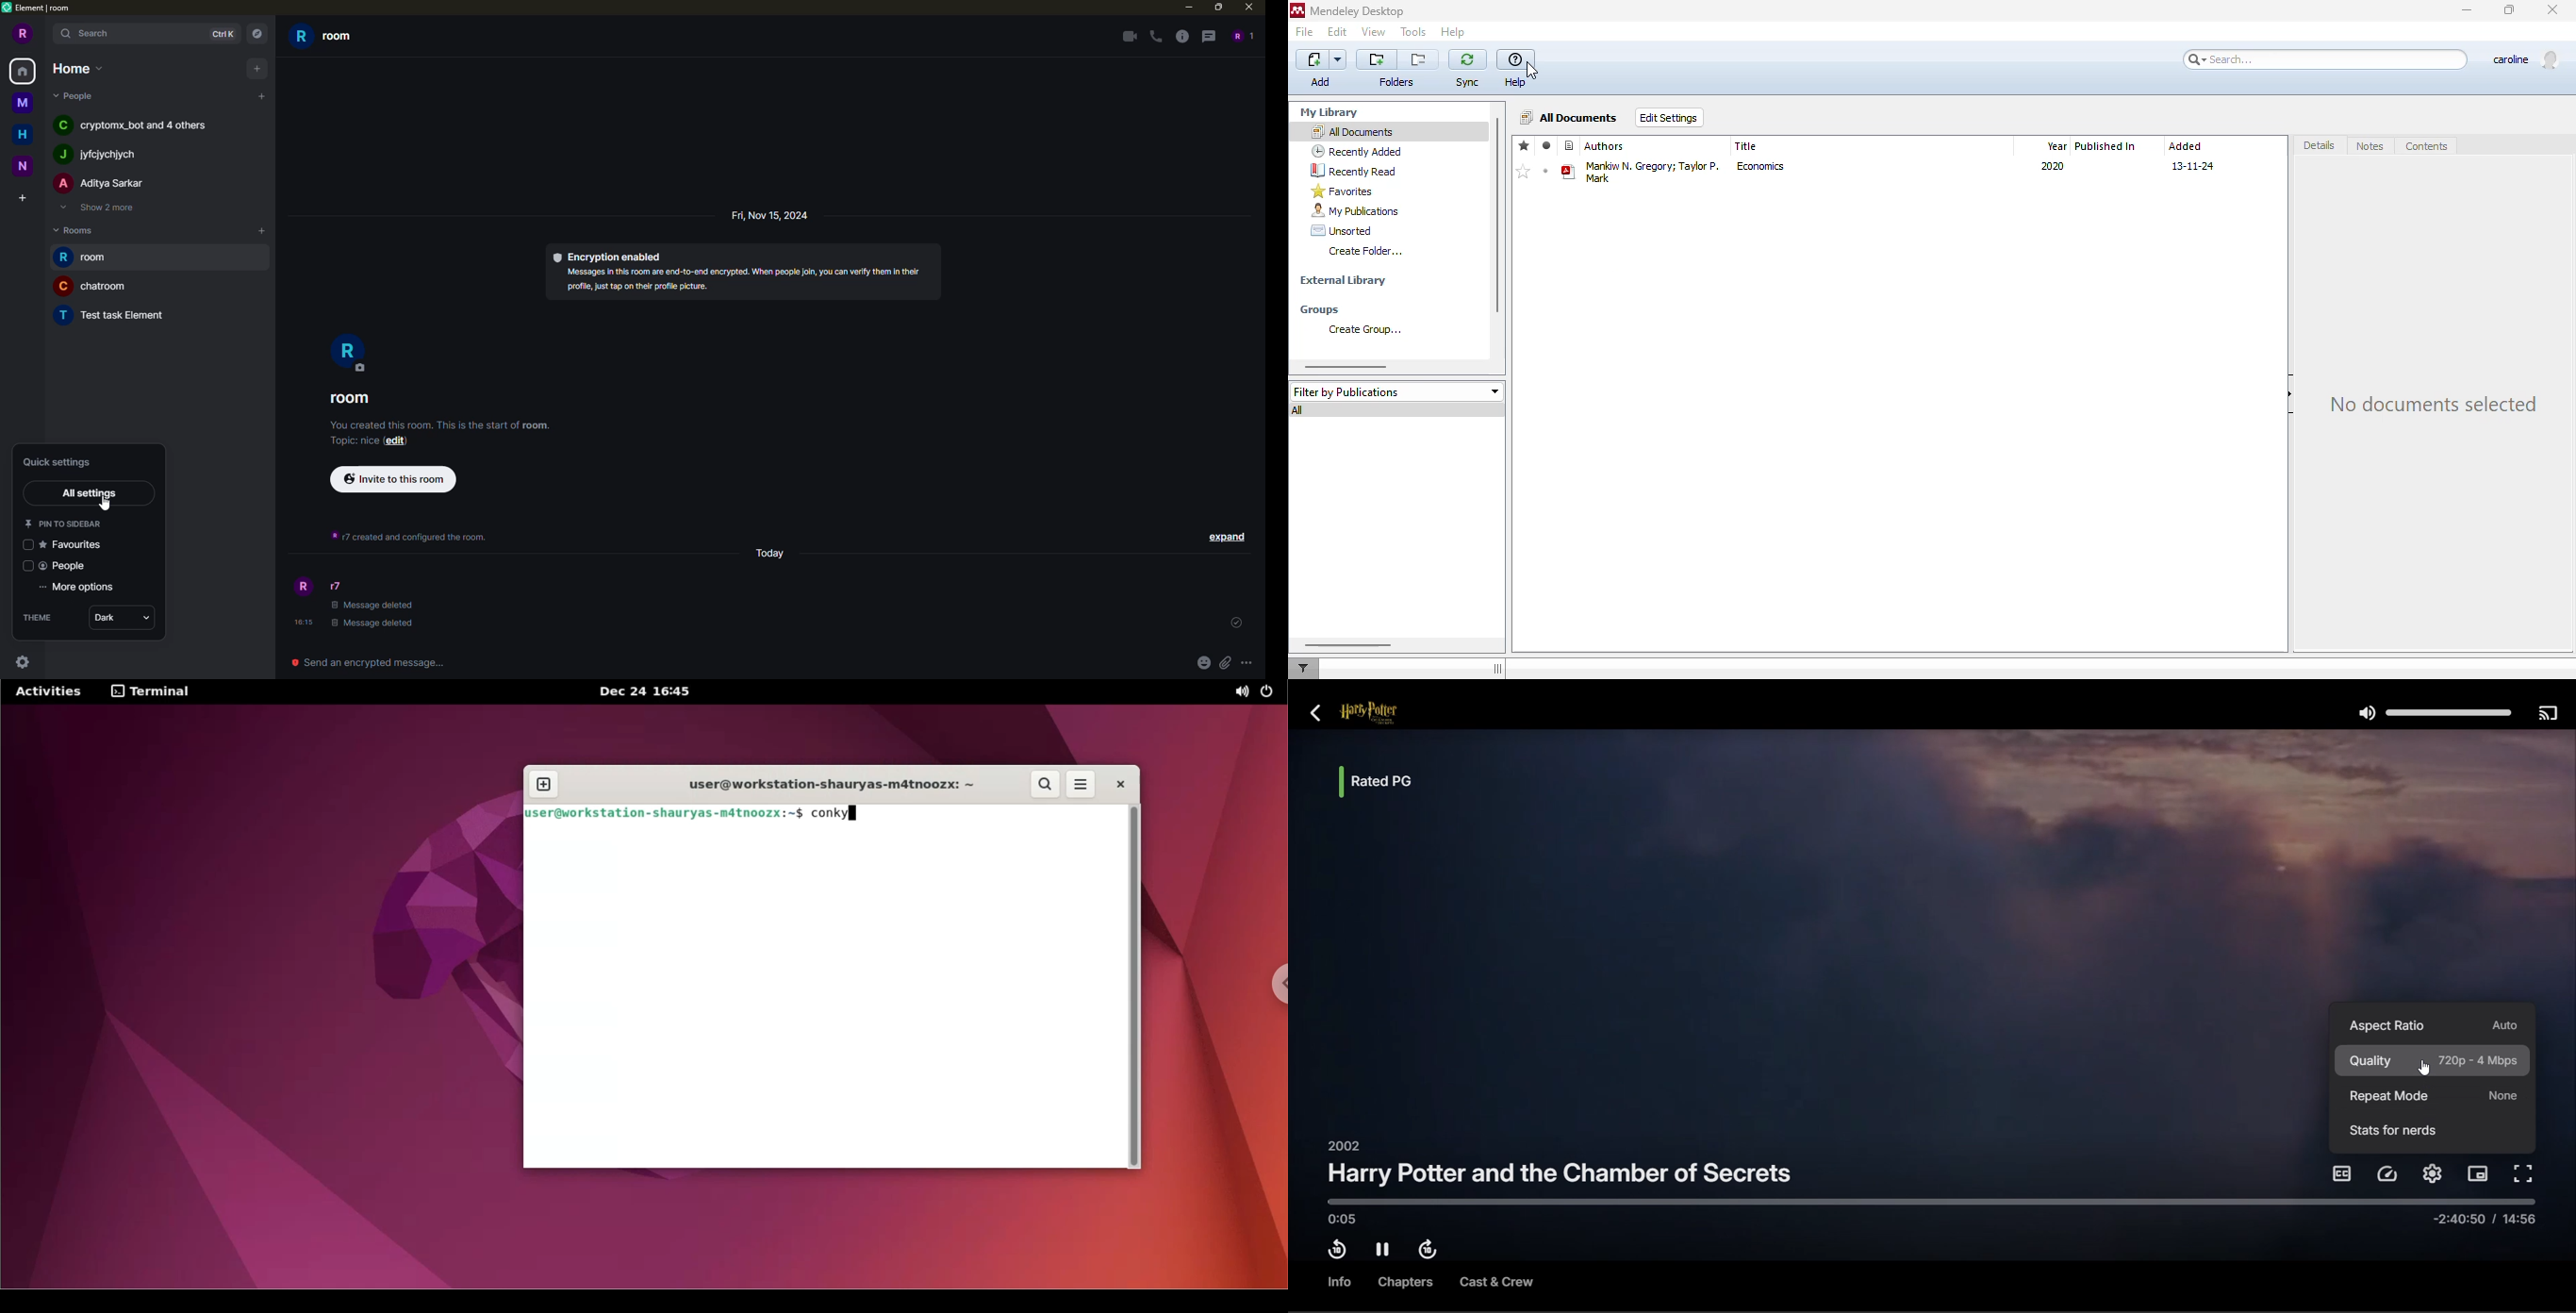 This screenshot has height=1316, width=2576. I want to click on info, so click(410, 537).